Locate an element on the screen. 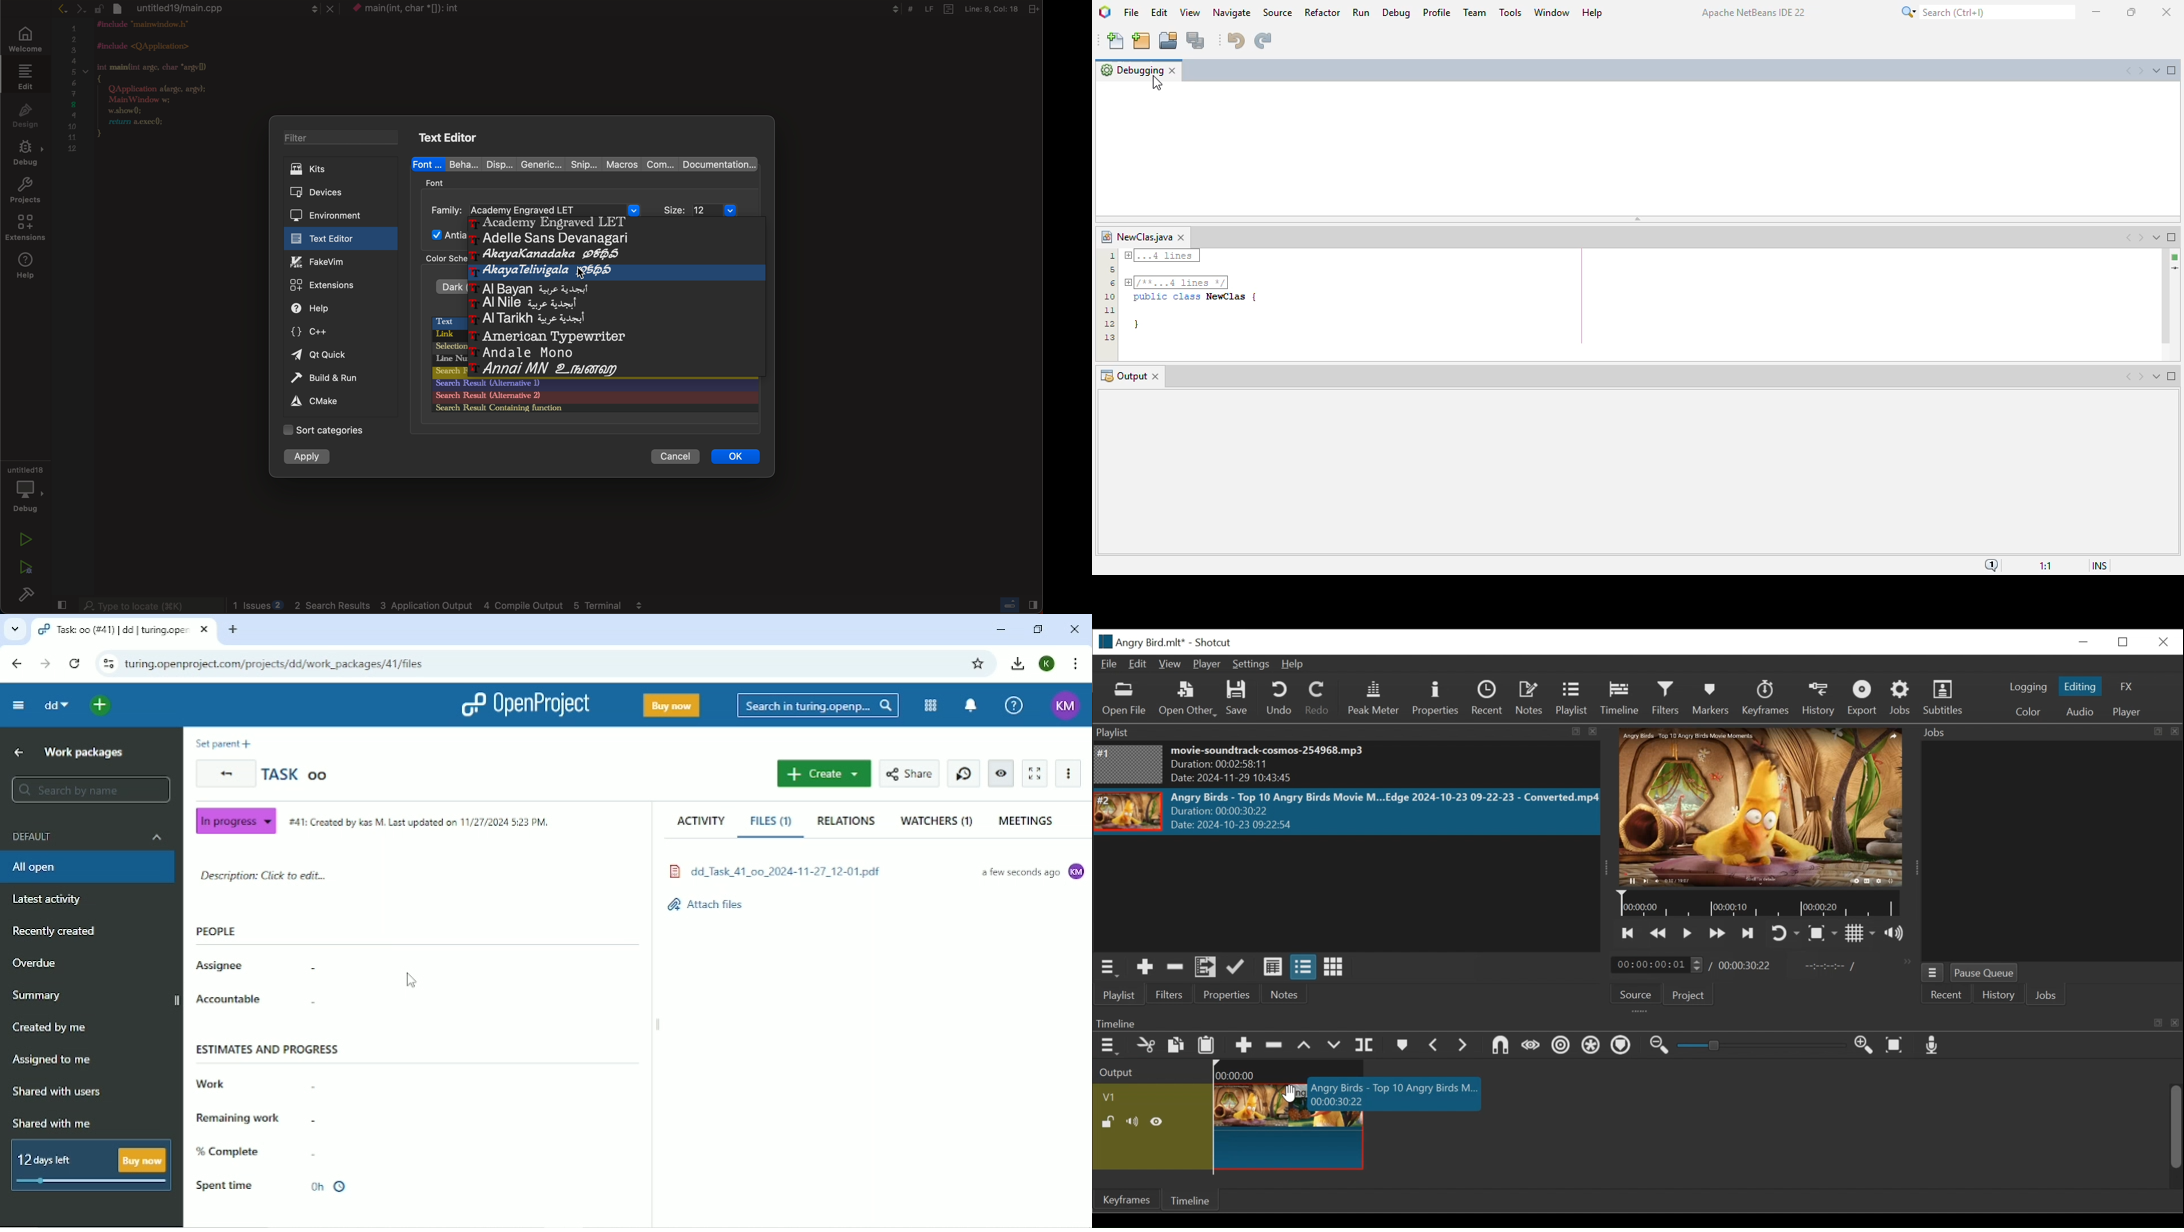 This screenshot has height=1232, width=2184. c++ is located at coordinates (323, 331).